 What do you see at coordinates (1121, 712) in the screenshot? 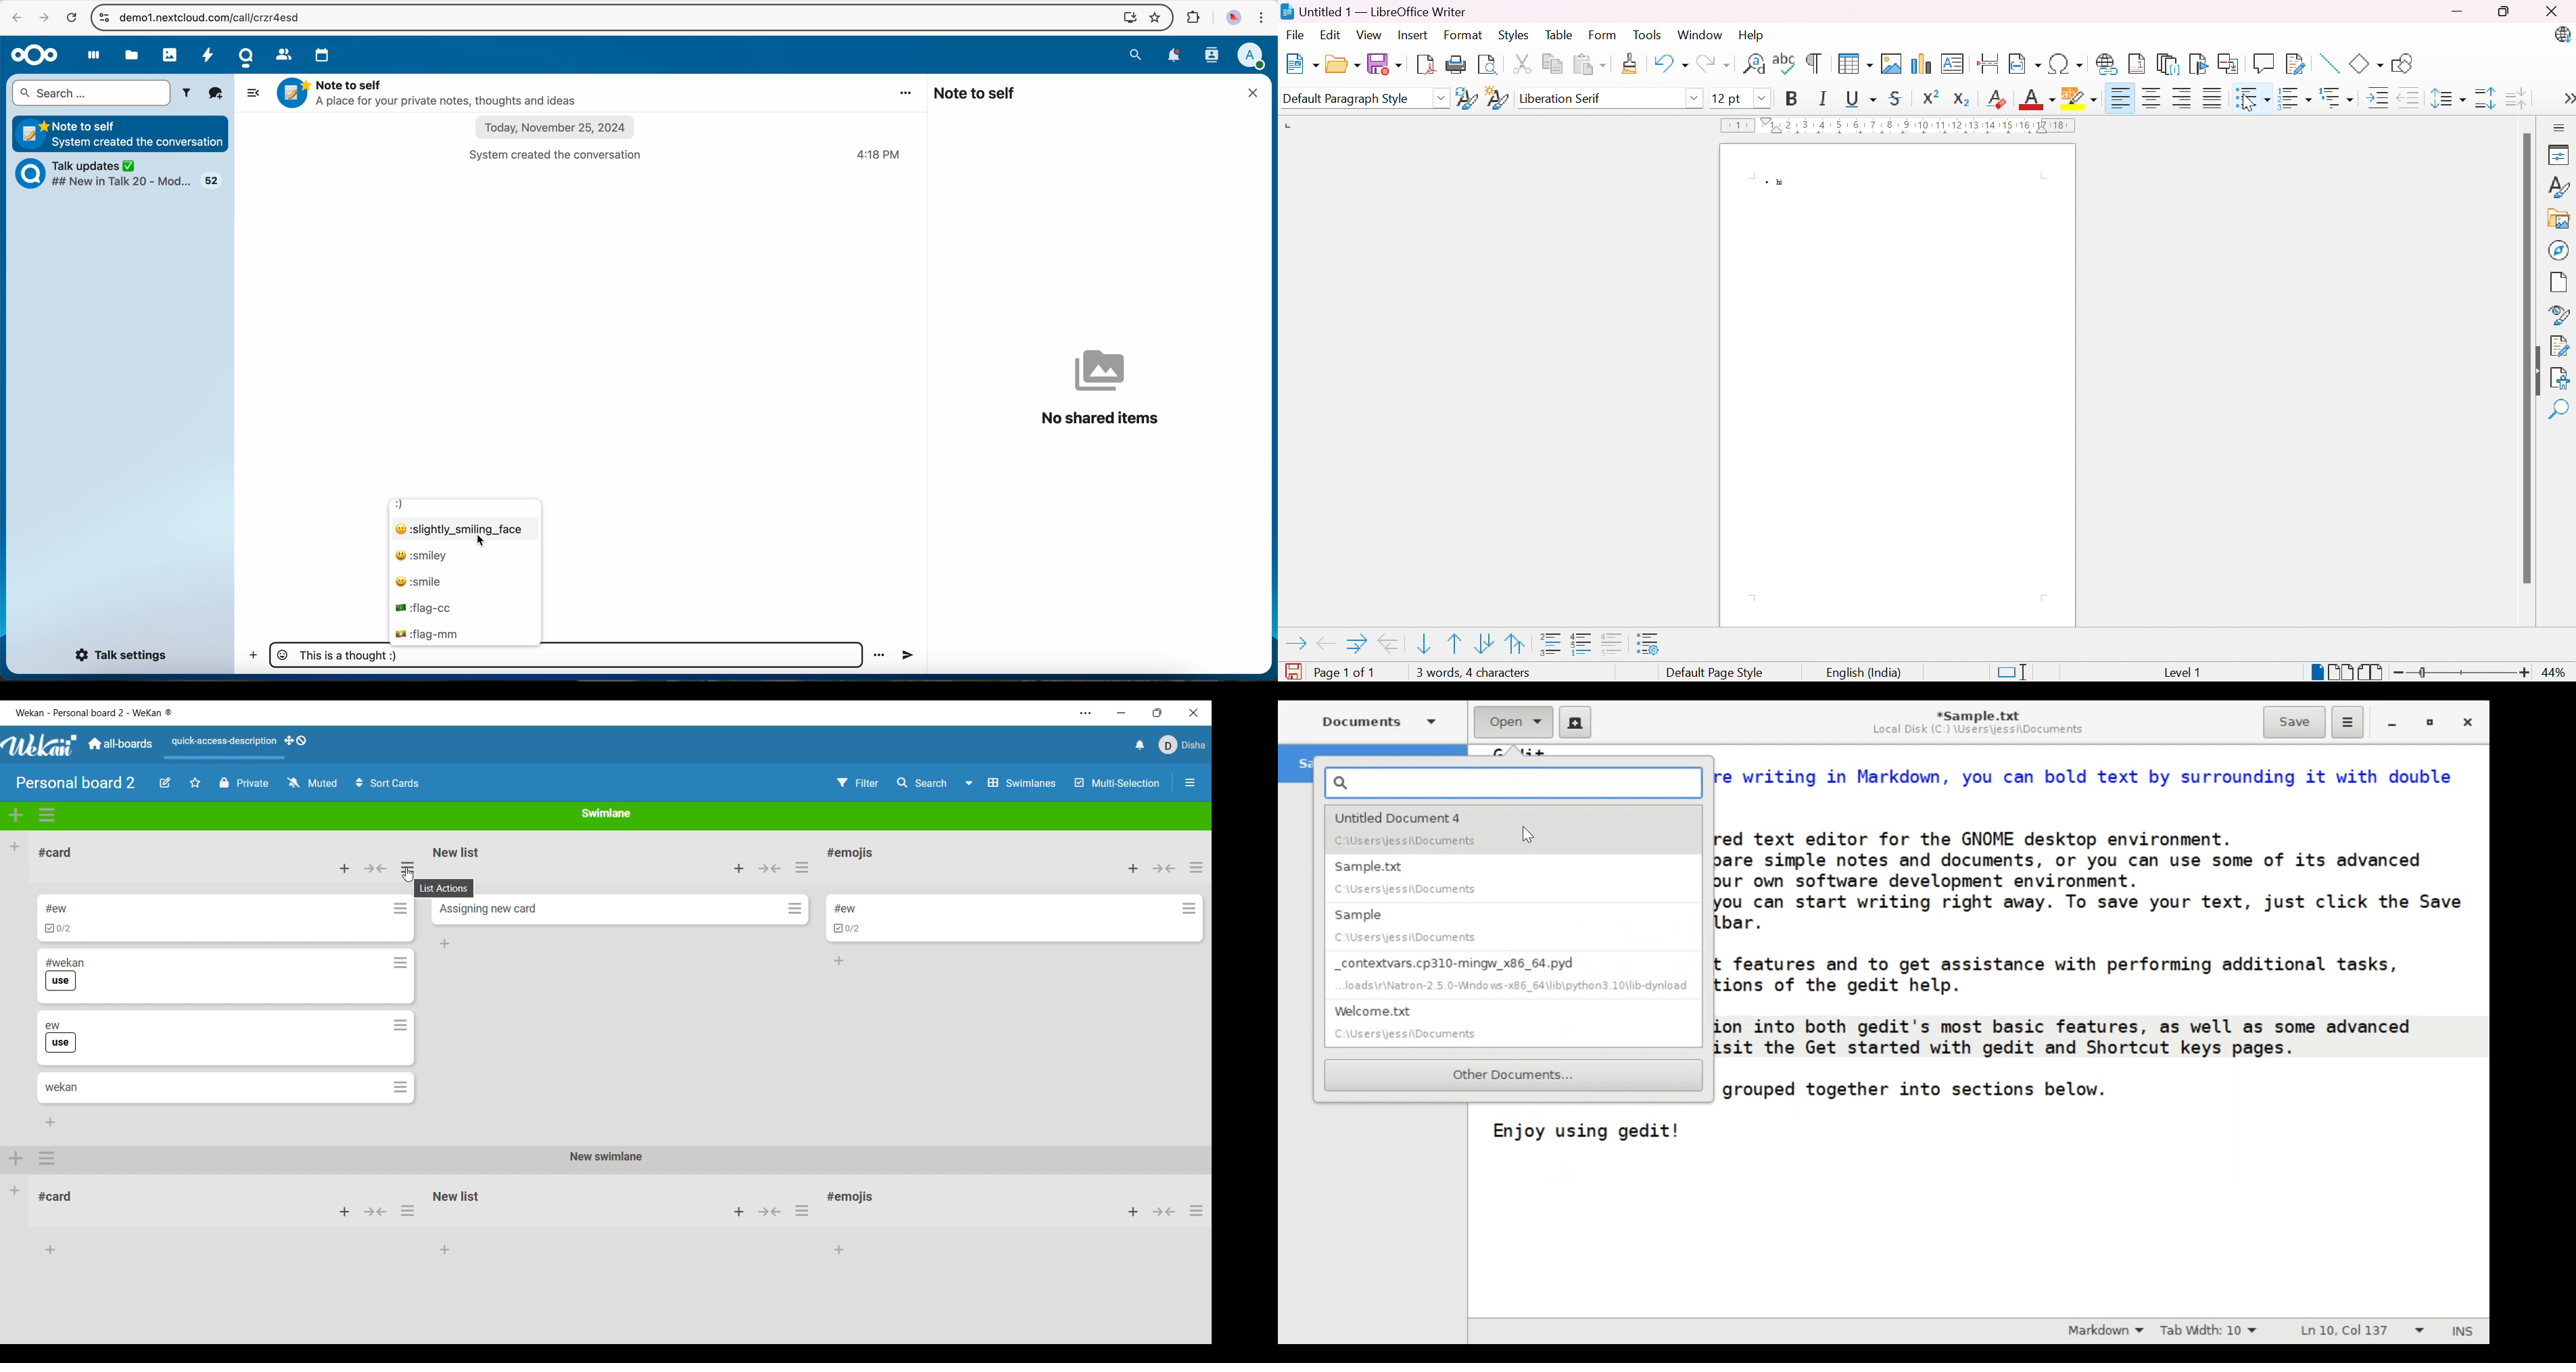
I see `Minimize` at bounding box center [1121, 712].